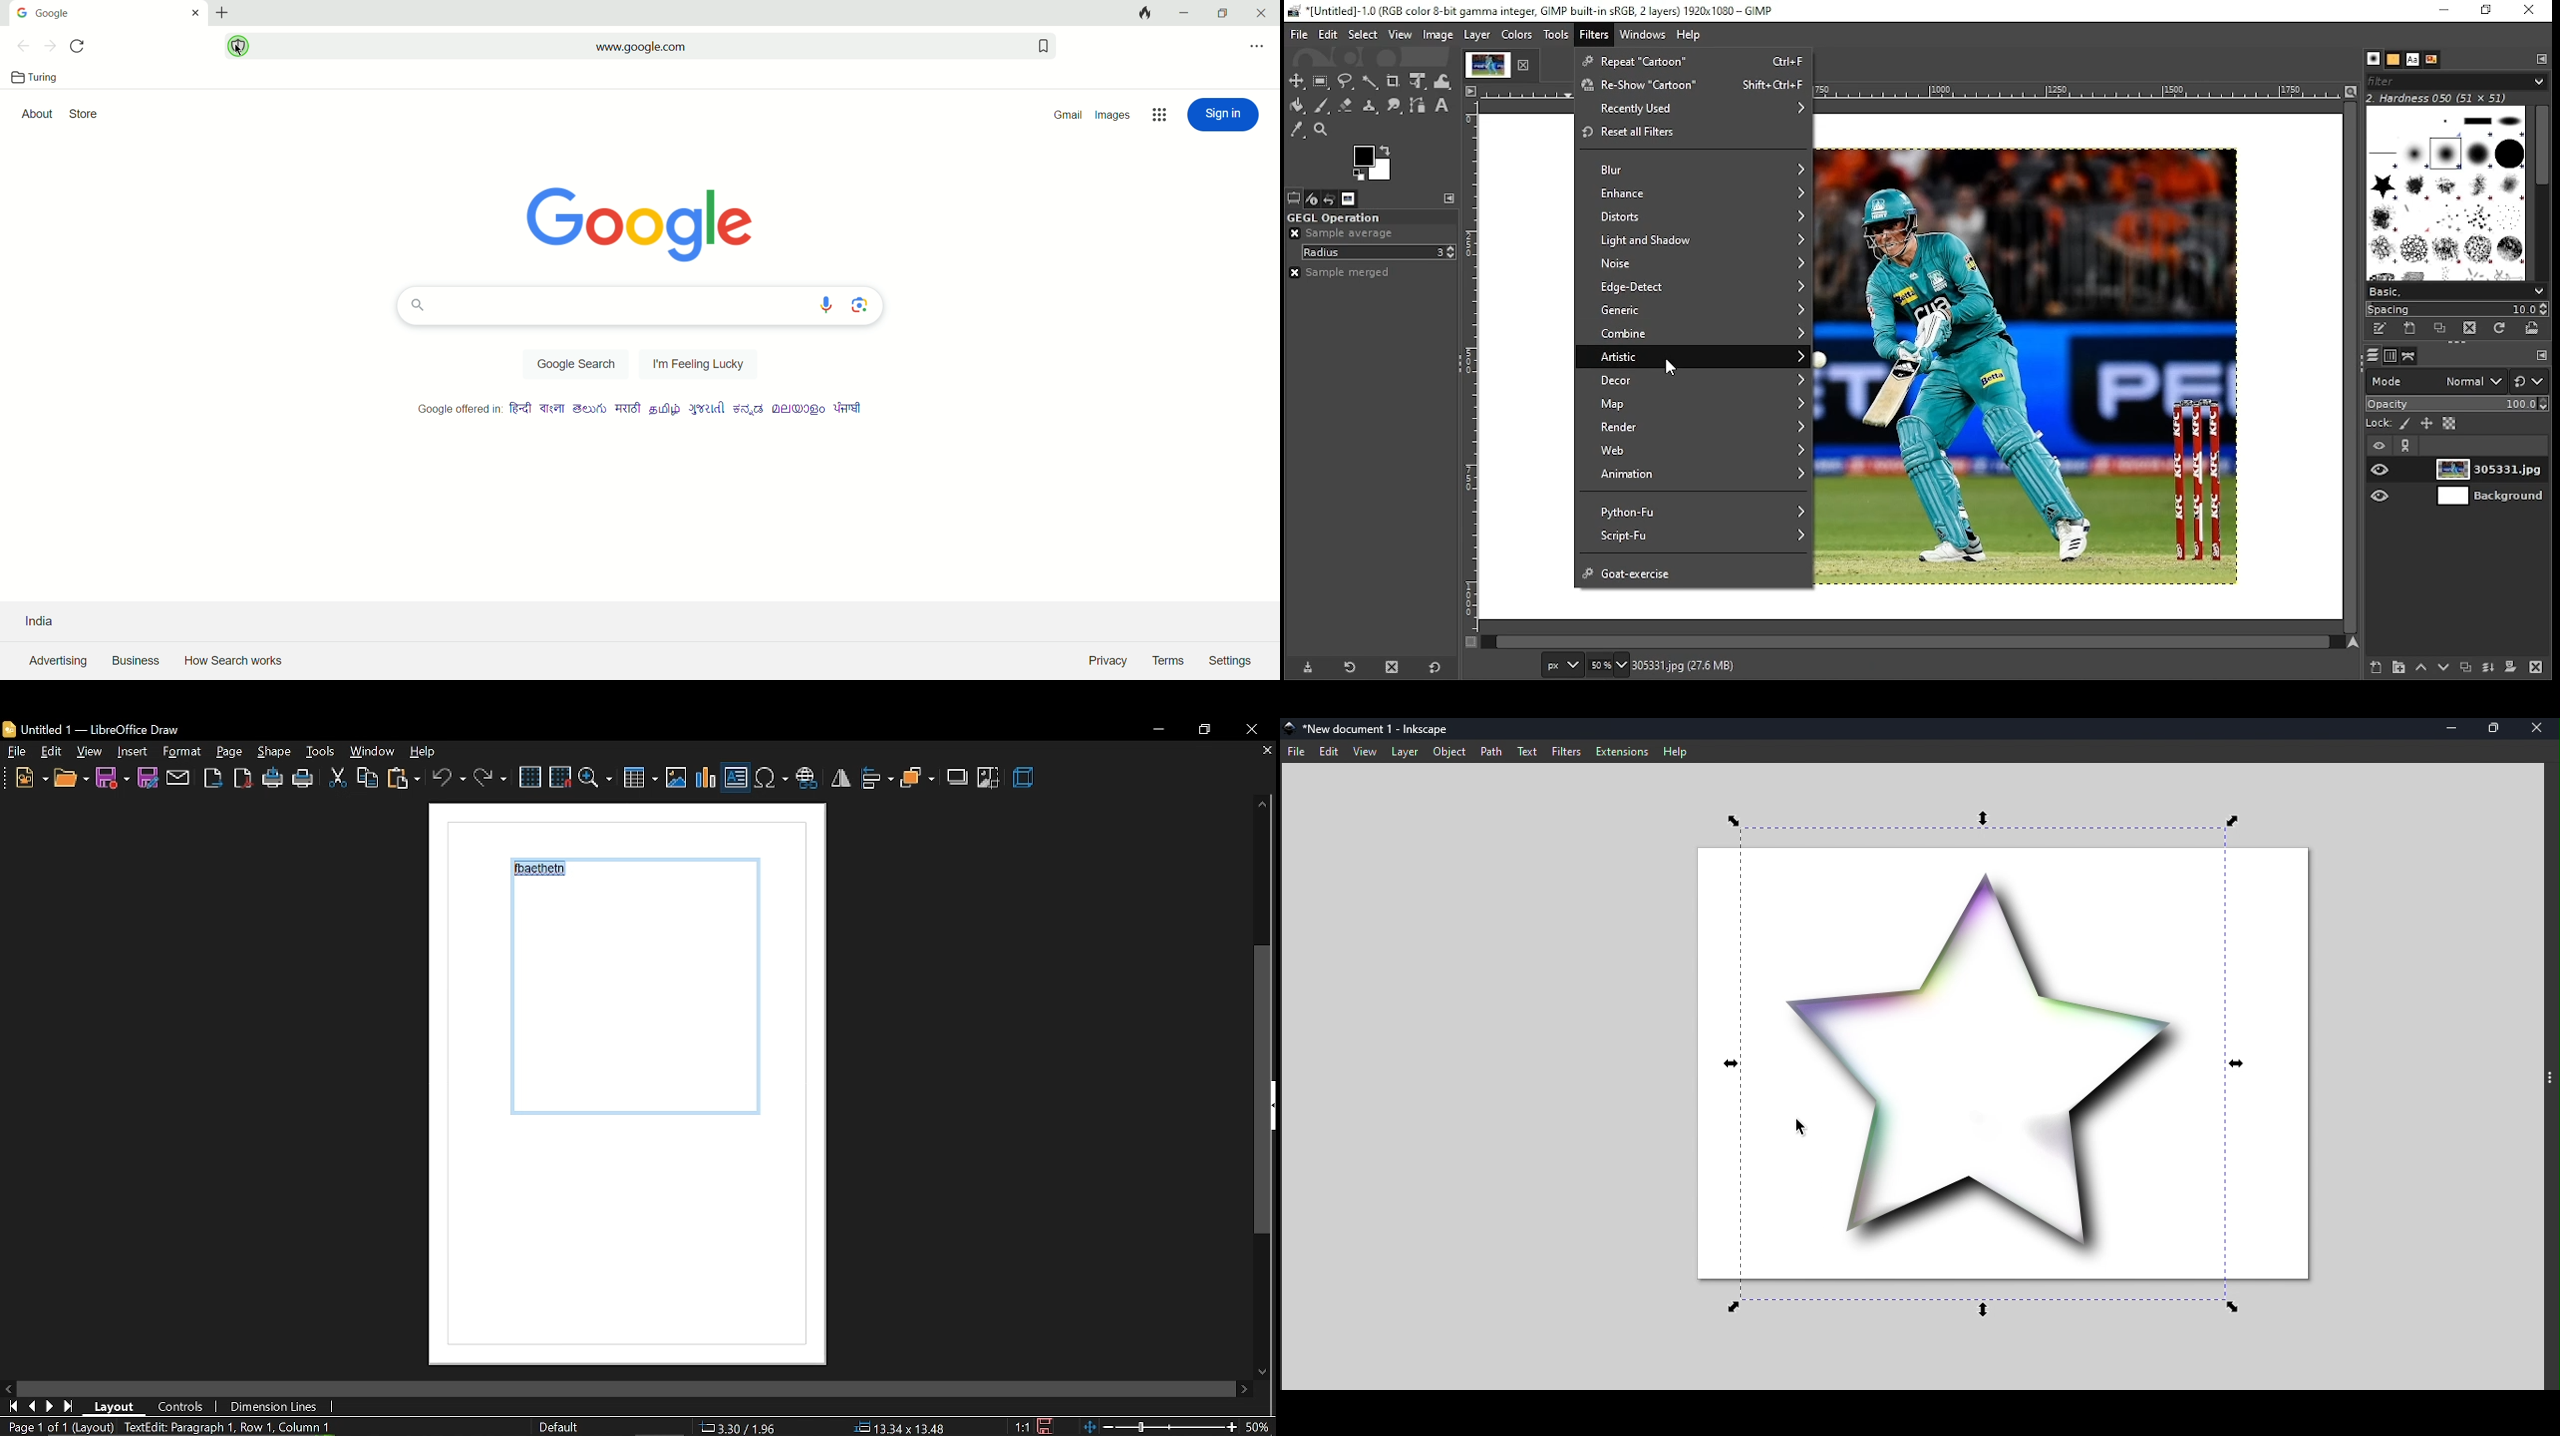 This screenshot has width=2576, height=1456. Describe the element at coordinates (736, 1427) in the screenshot. I see `co-ordinates (3.30/1.96)` at that location.